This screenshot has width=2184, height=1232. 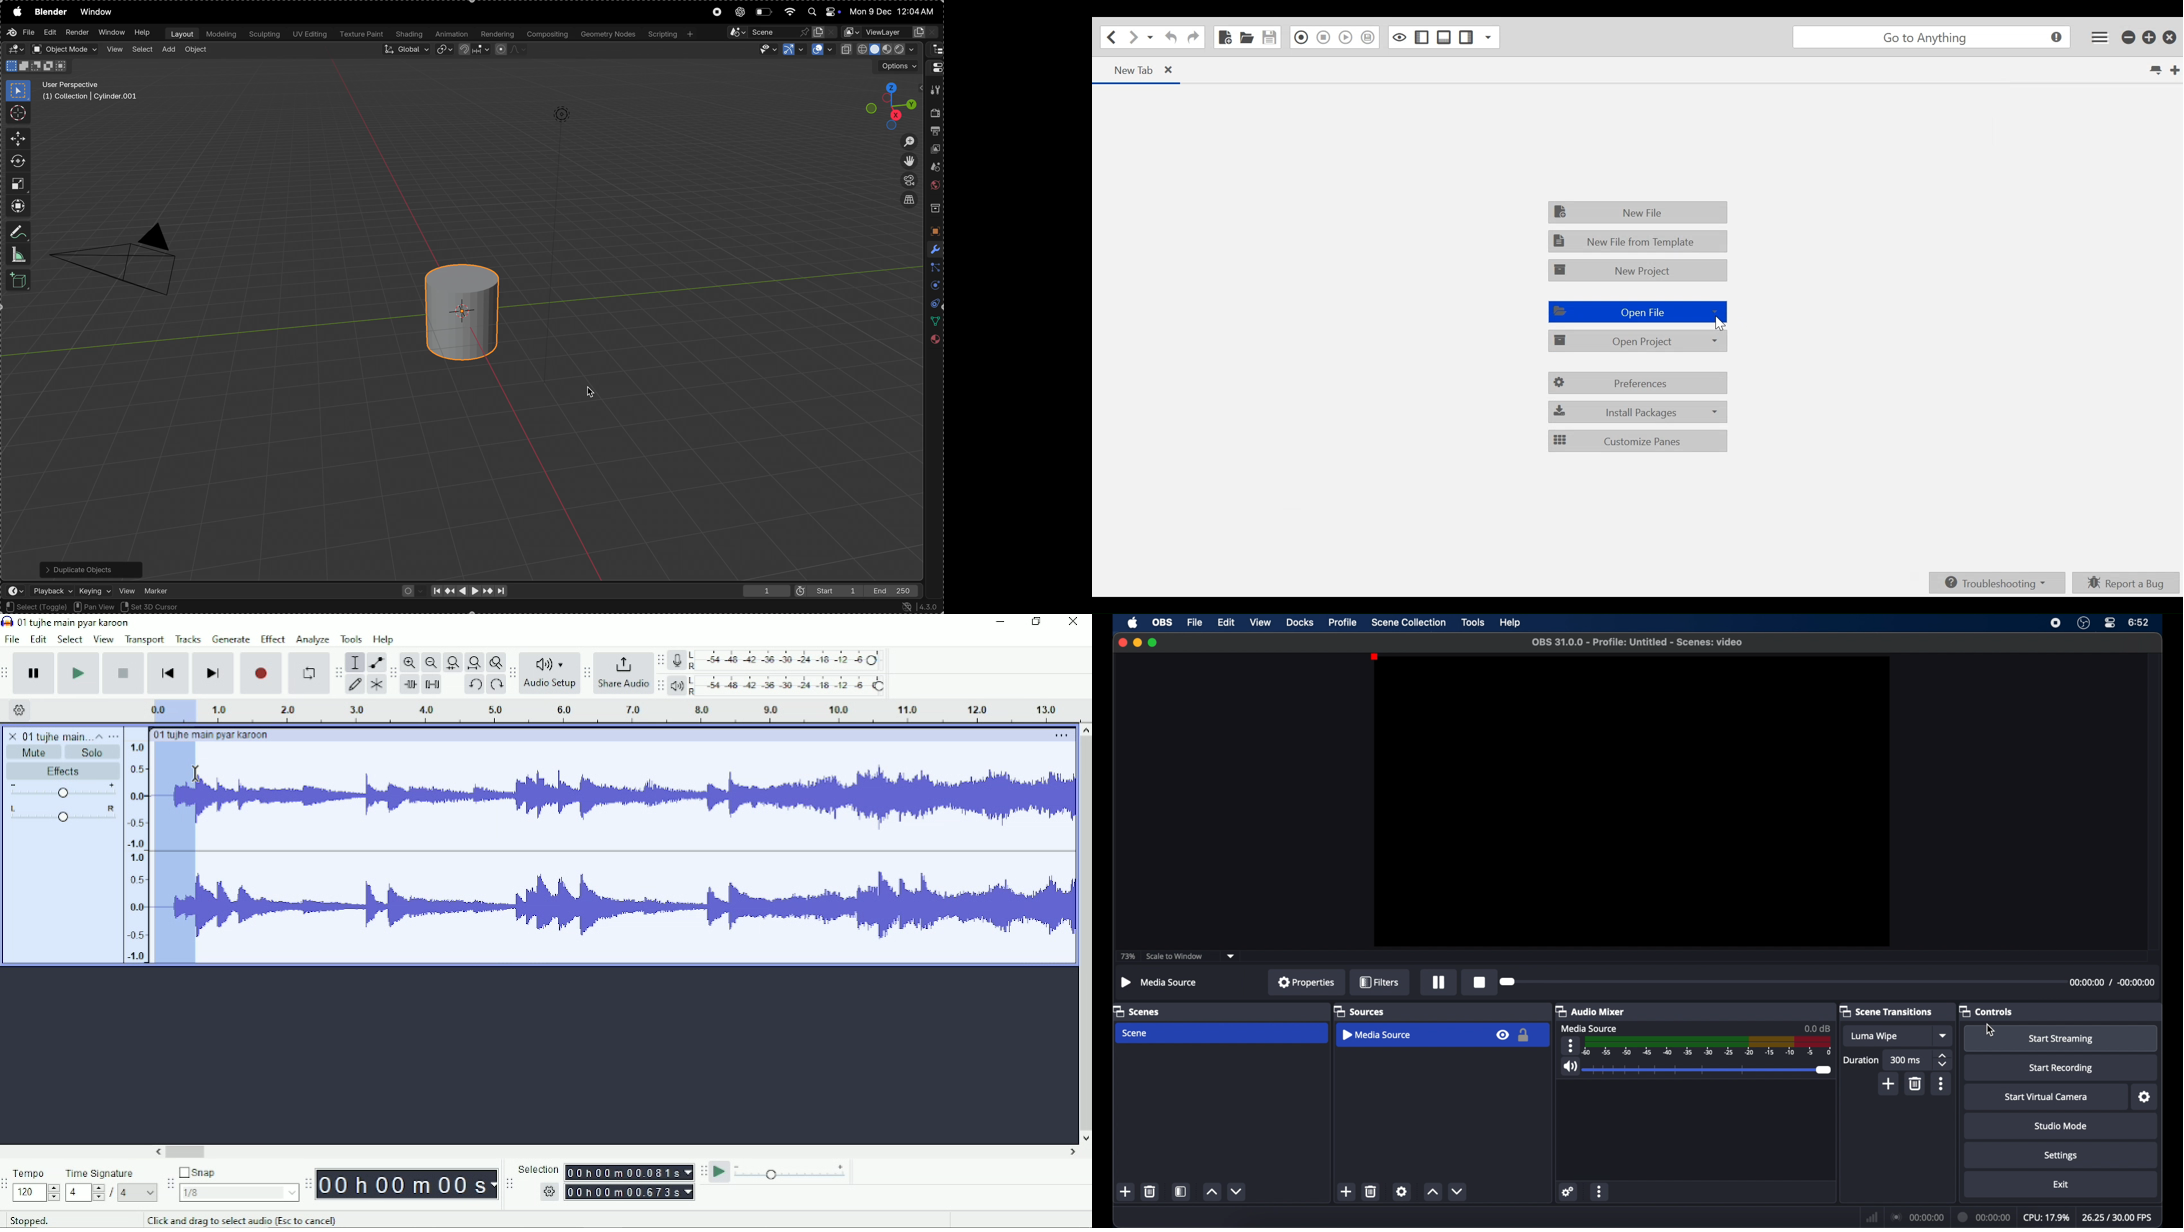 I want to click on 00 h 00 m 00s, so click(x=407, y=1184).